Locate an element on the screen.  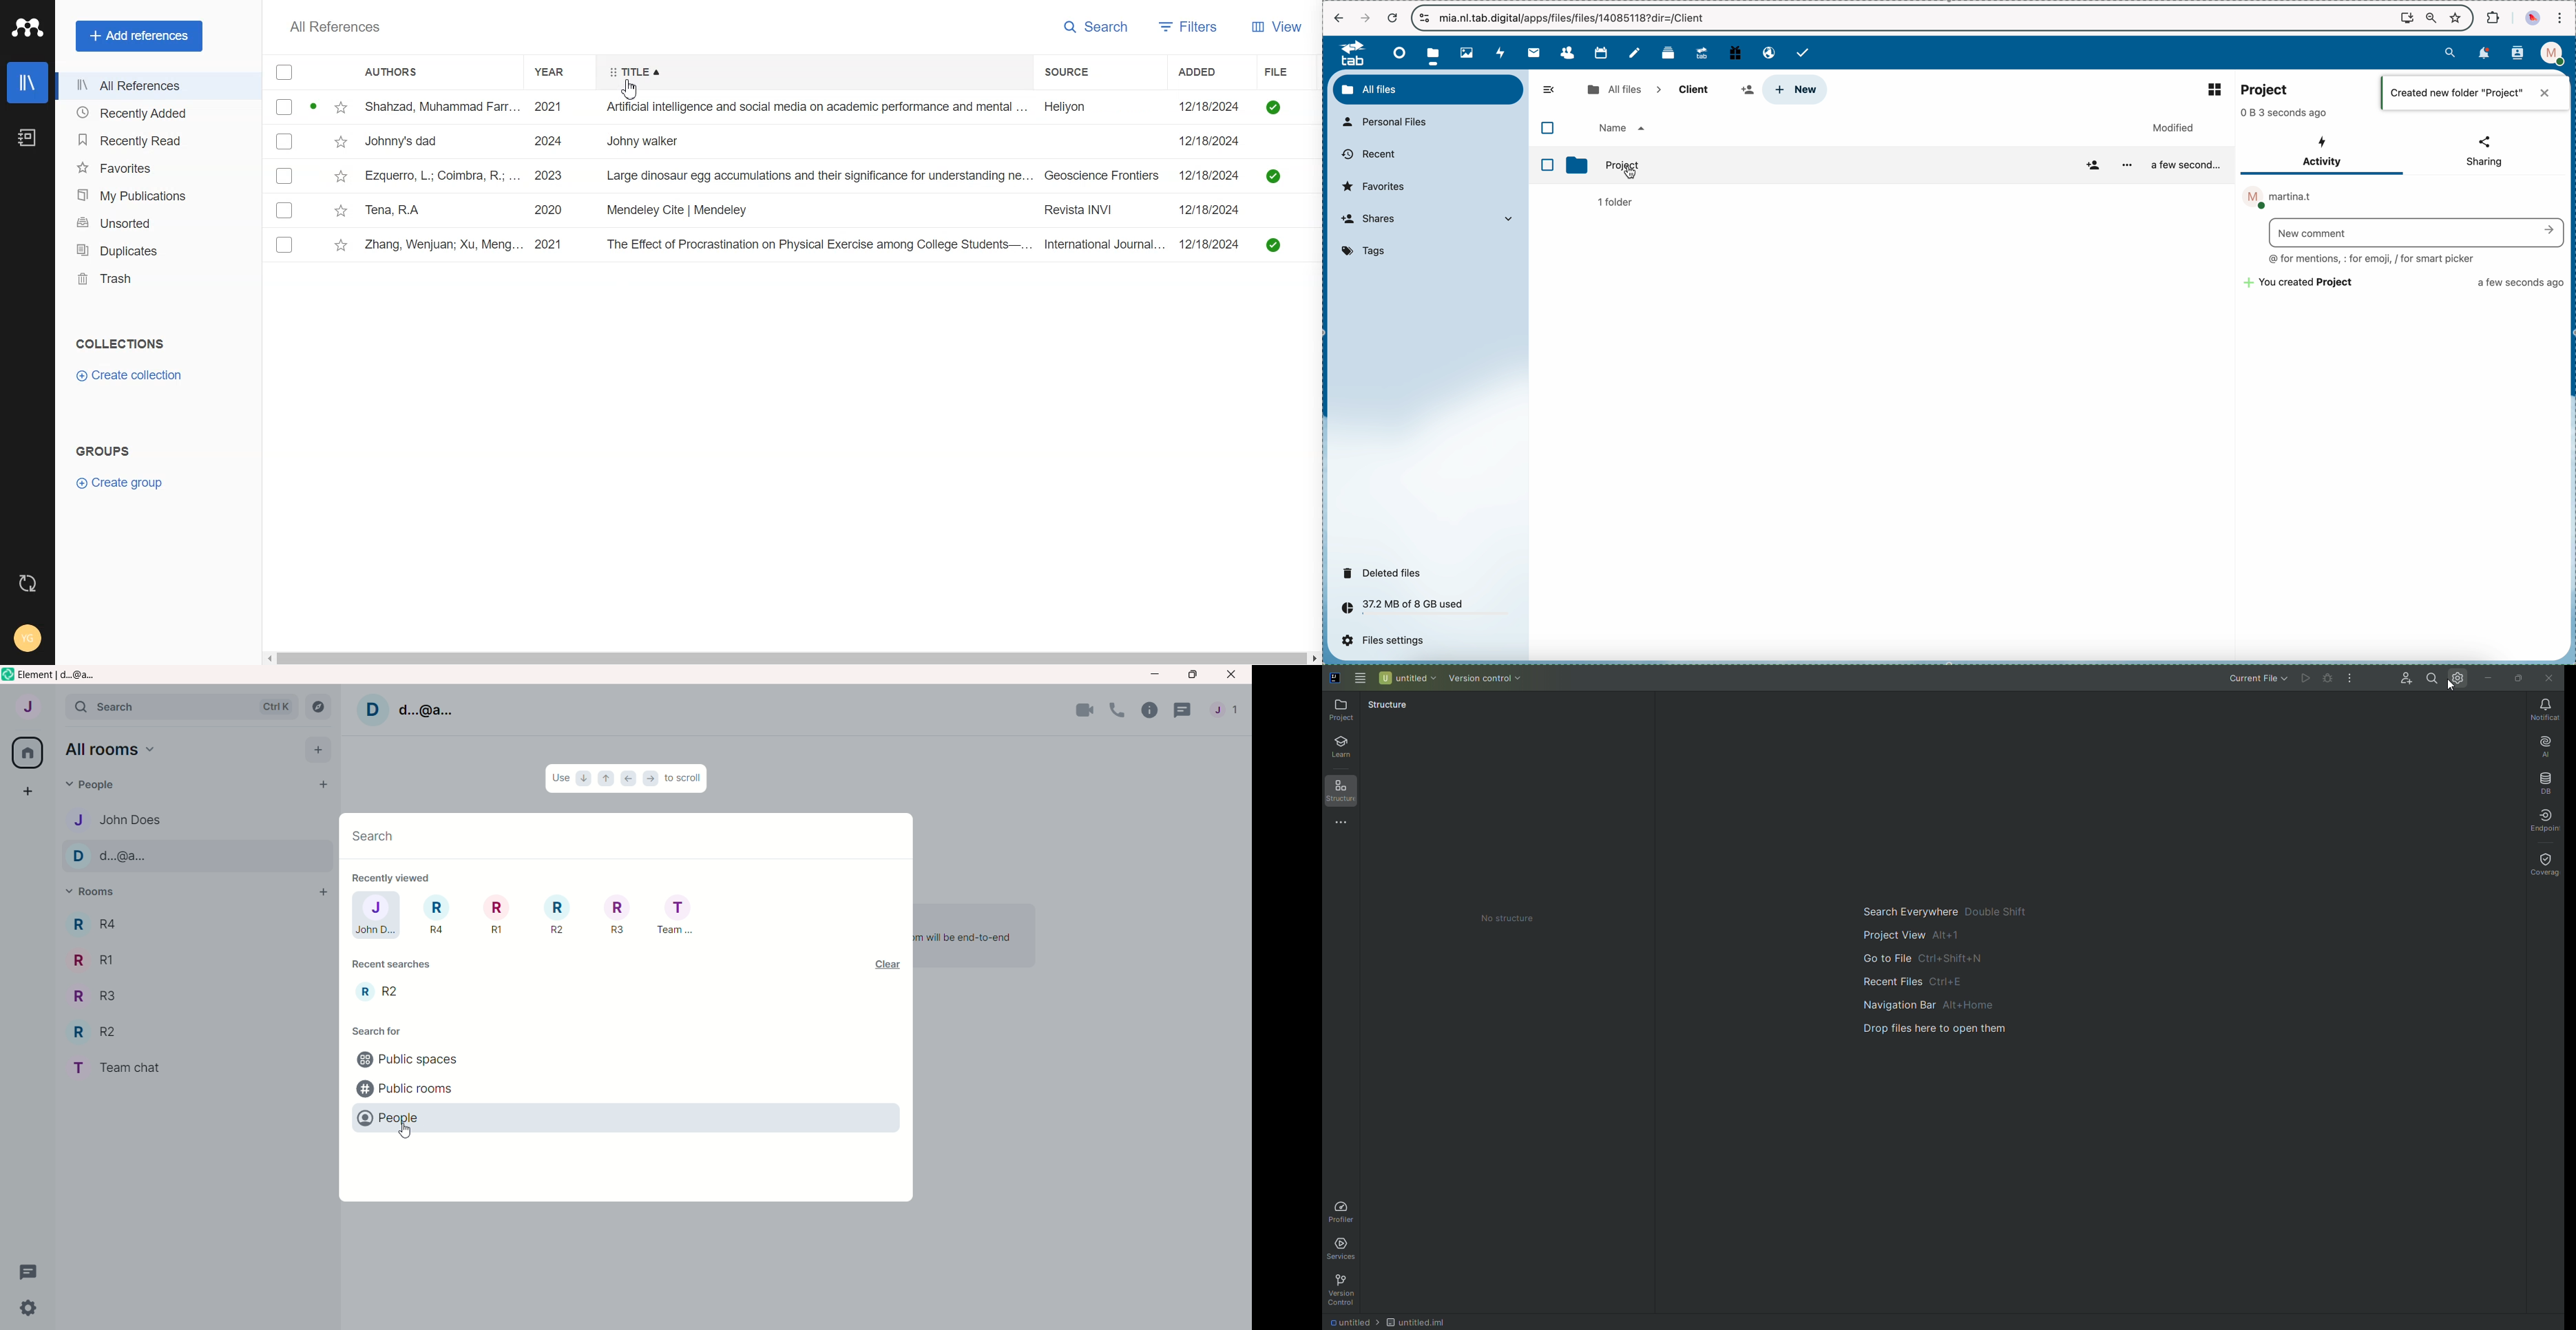
Notebook is located at coordinates (26, 137).